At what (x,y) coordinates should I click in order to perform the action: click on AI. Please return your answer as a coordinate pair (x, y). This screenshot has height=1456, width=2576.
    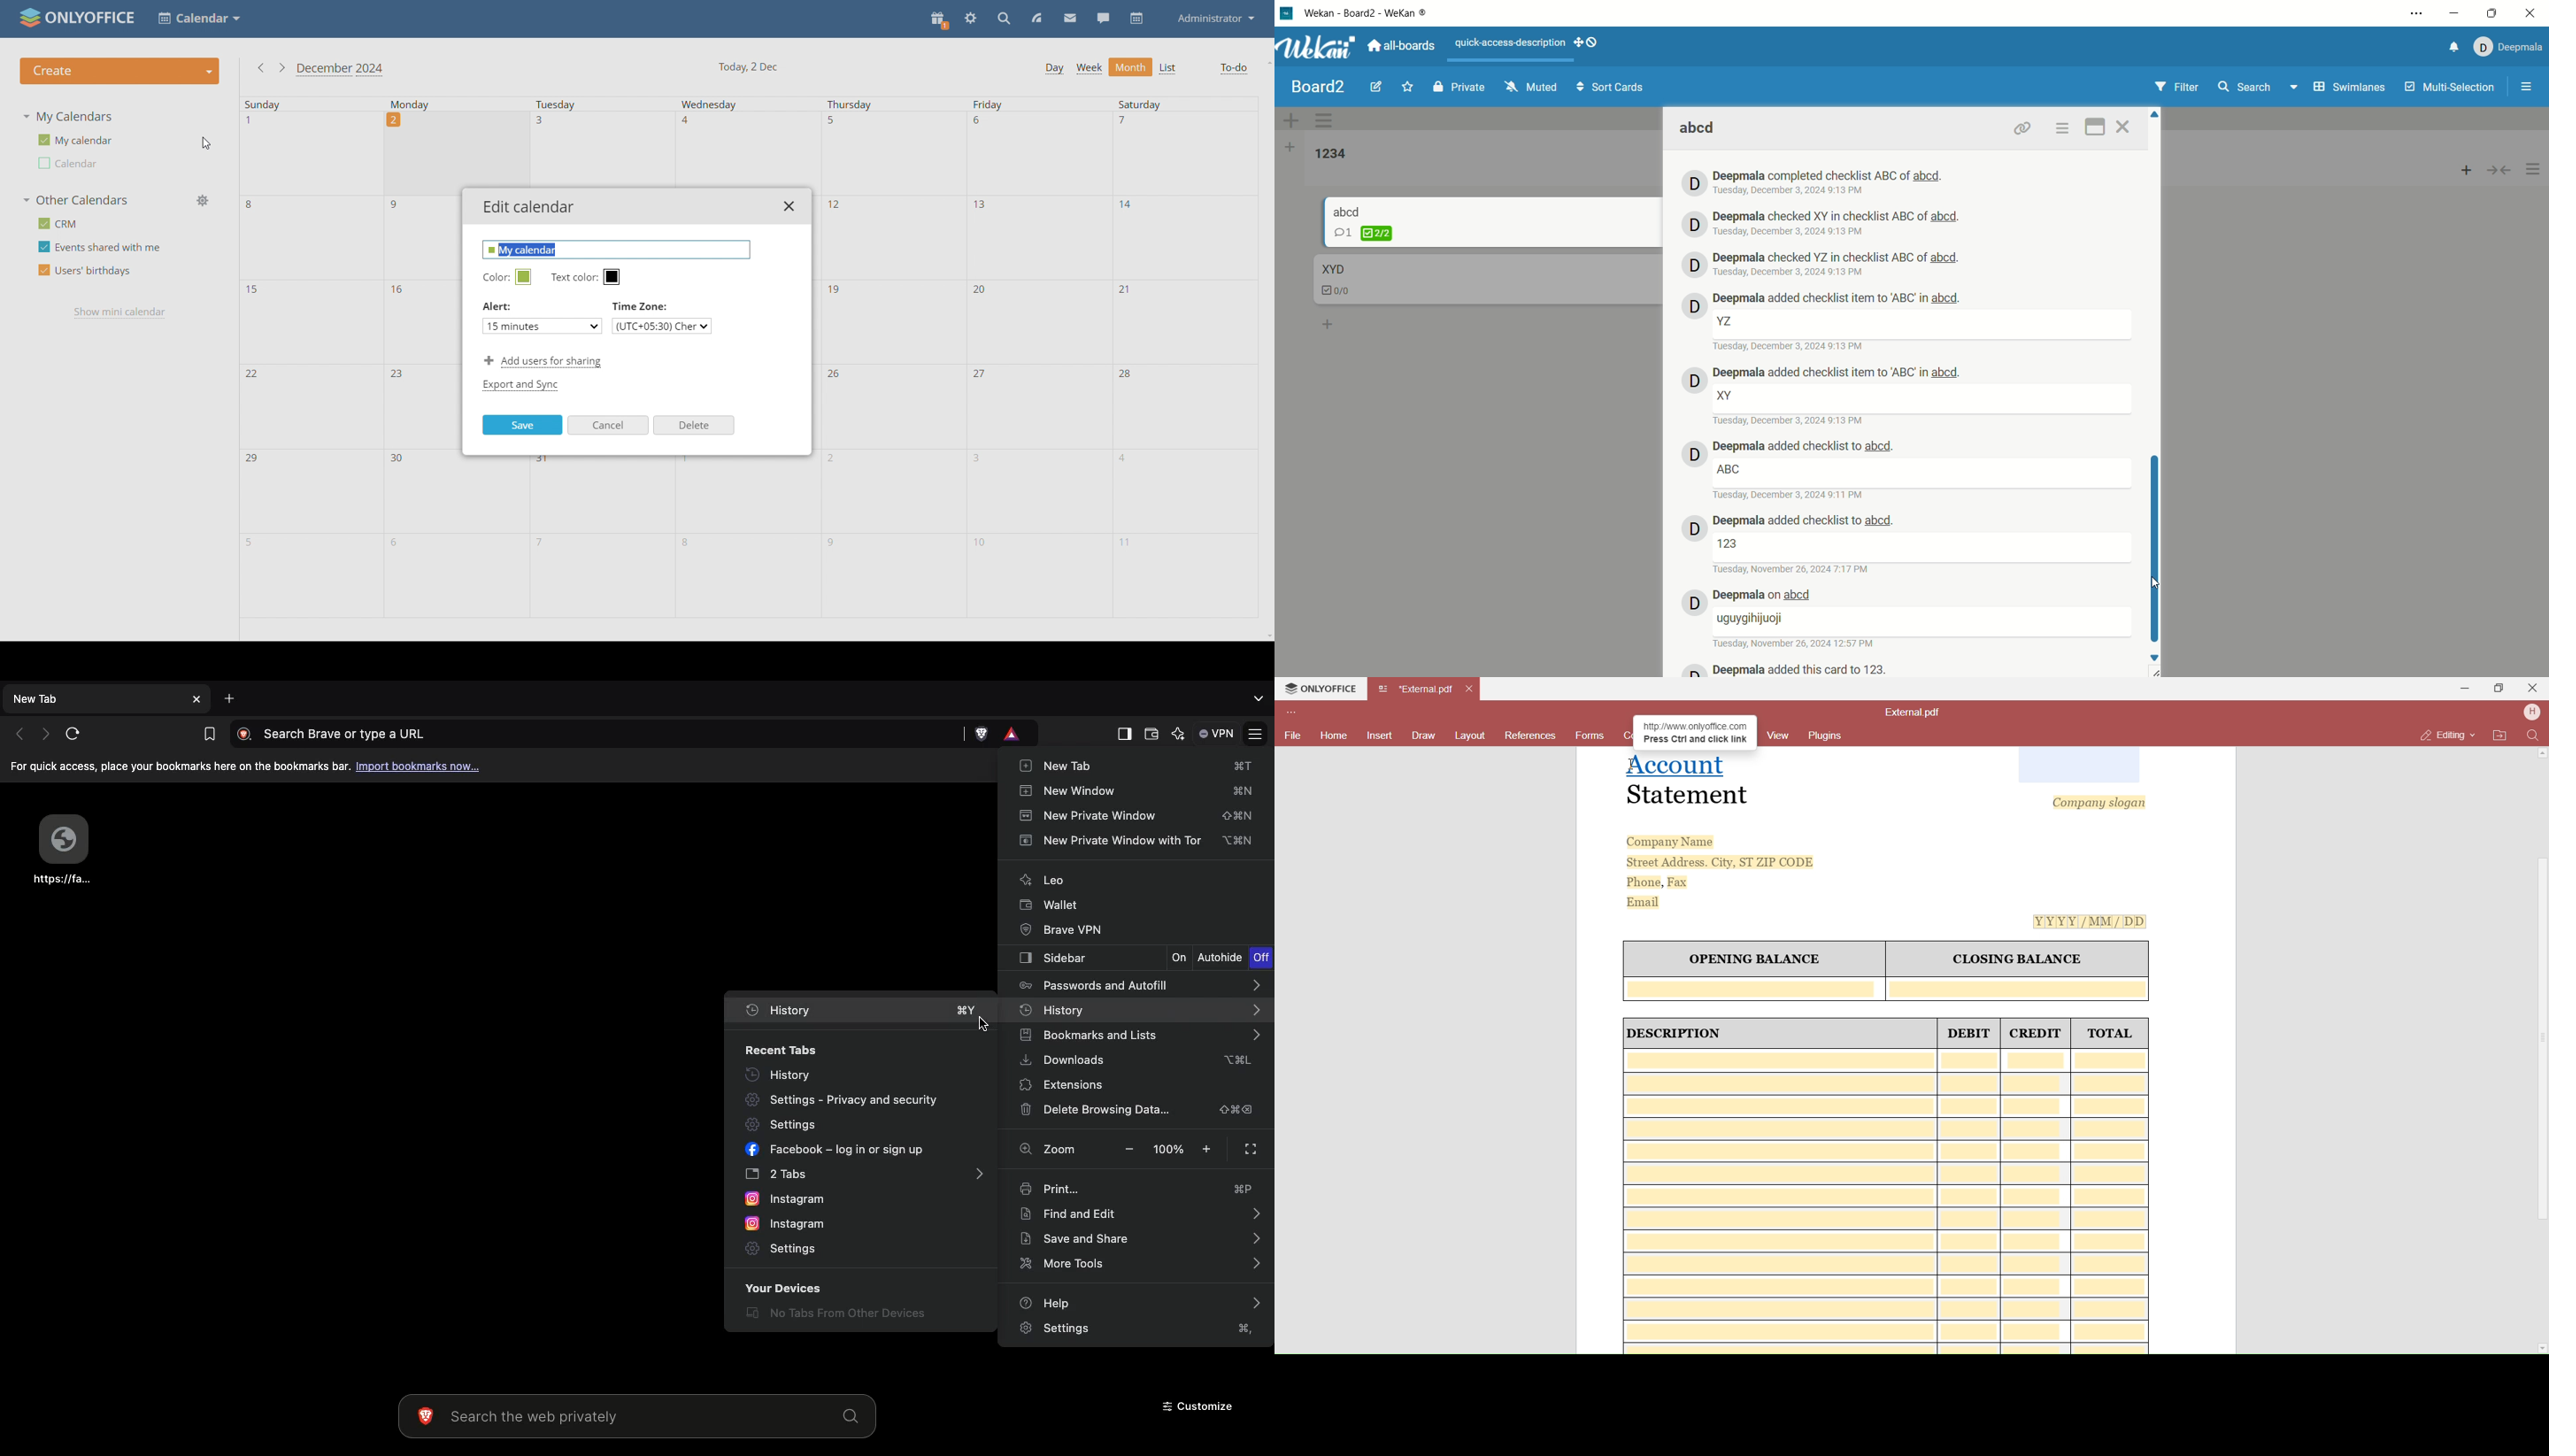
    Looking at the image, I should click on (1176, 734).